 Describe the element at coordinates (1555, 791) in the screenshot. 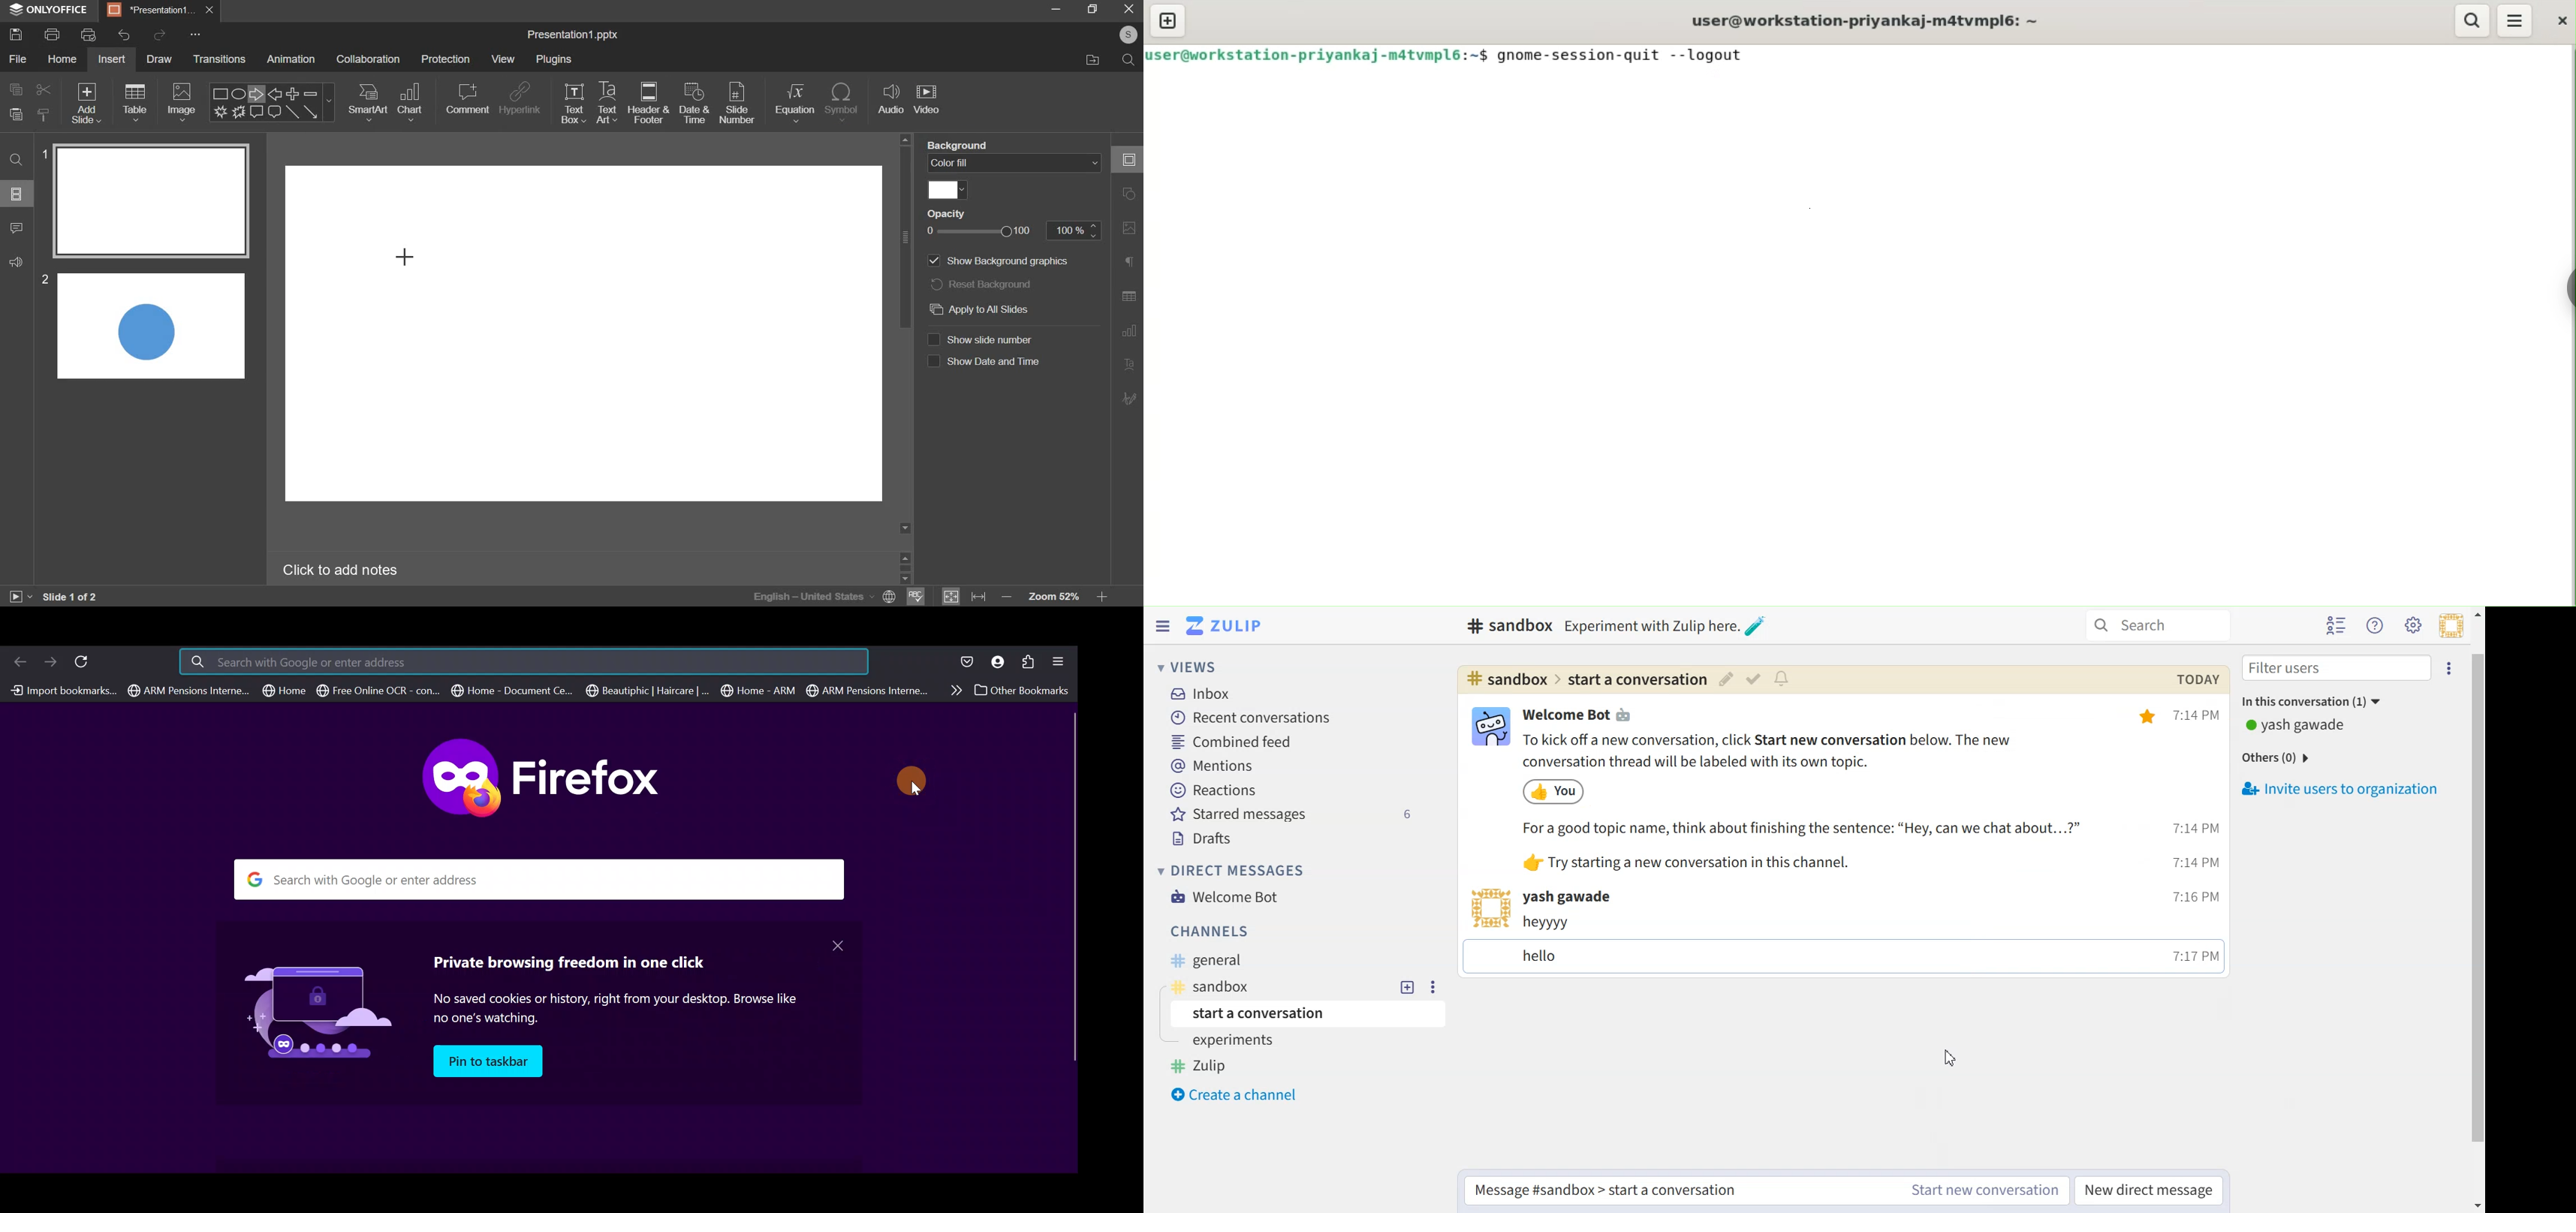

I see `Reaction Emoji added` at that location.